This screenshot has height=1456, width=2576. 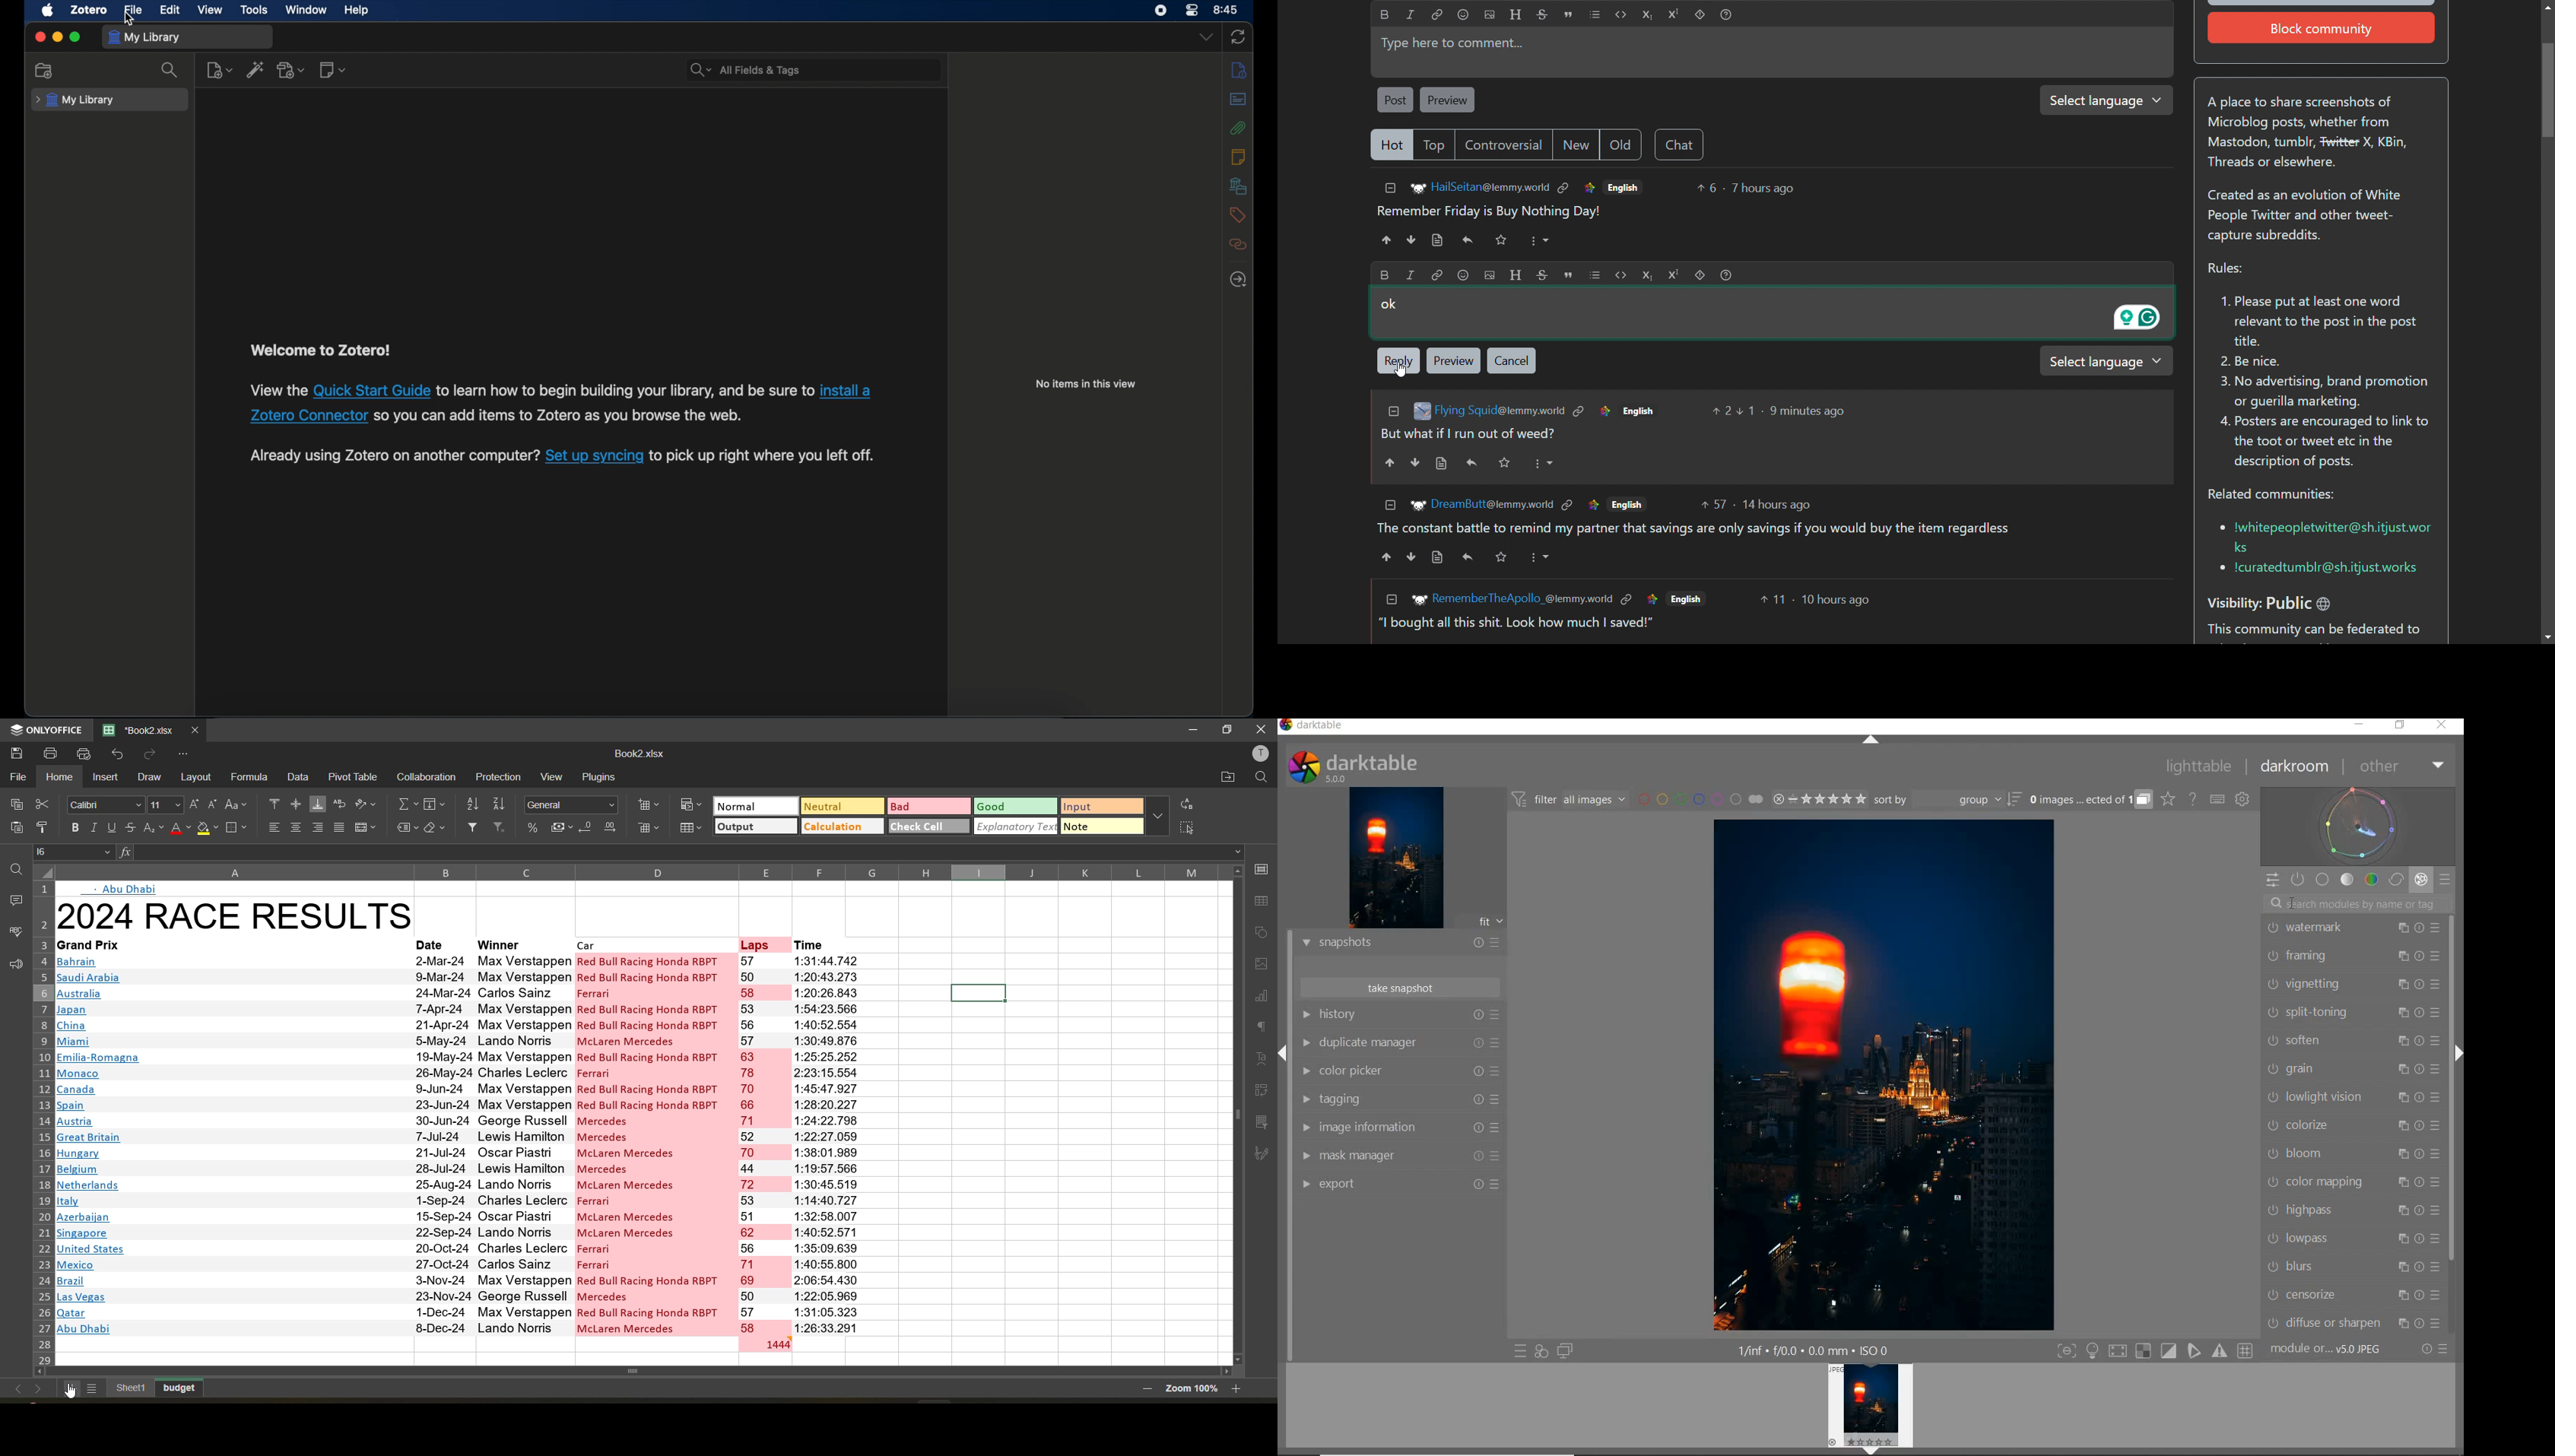 What do you see at coordinates (2419, 1182) in the screenshot?
I see `Reset` at bounding box center [2419, 1182].